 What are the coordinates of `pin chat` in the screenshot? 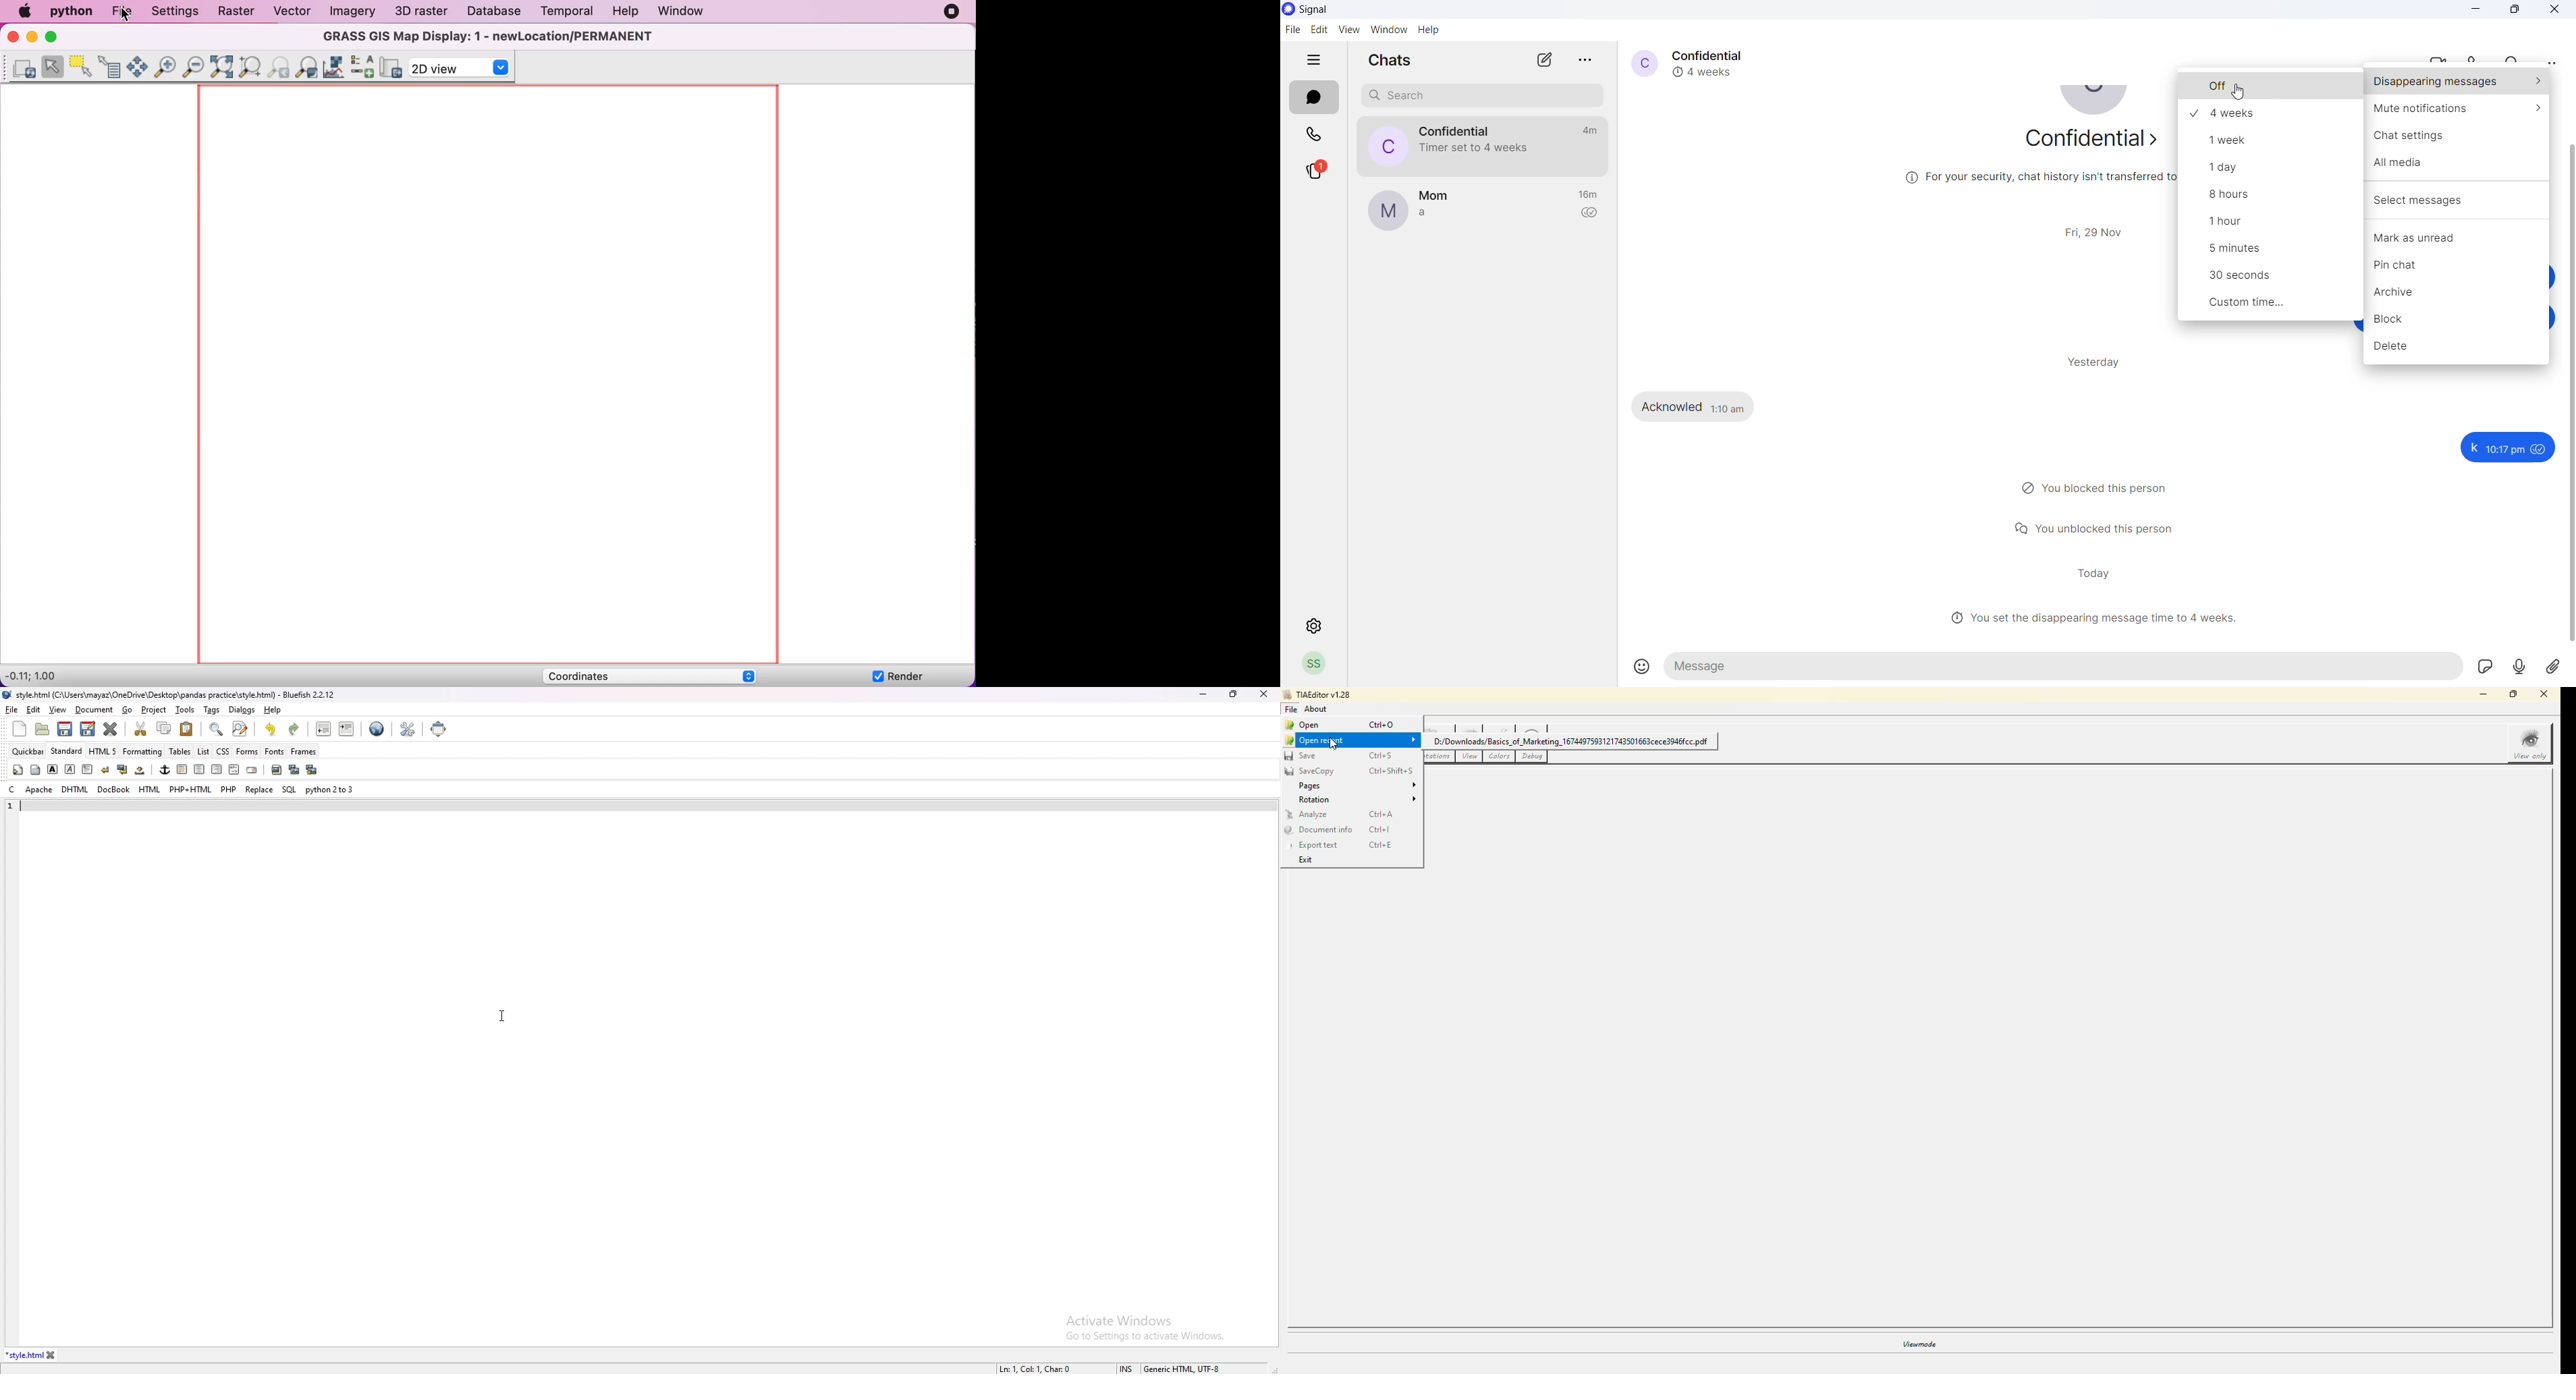 It's located at (2453, 268).